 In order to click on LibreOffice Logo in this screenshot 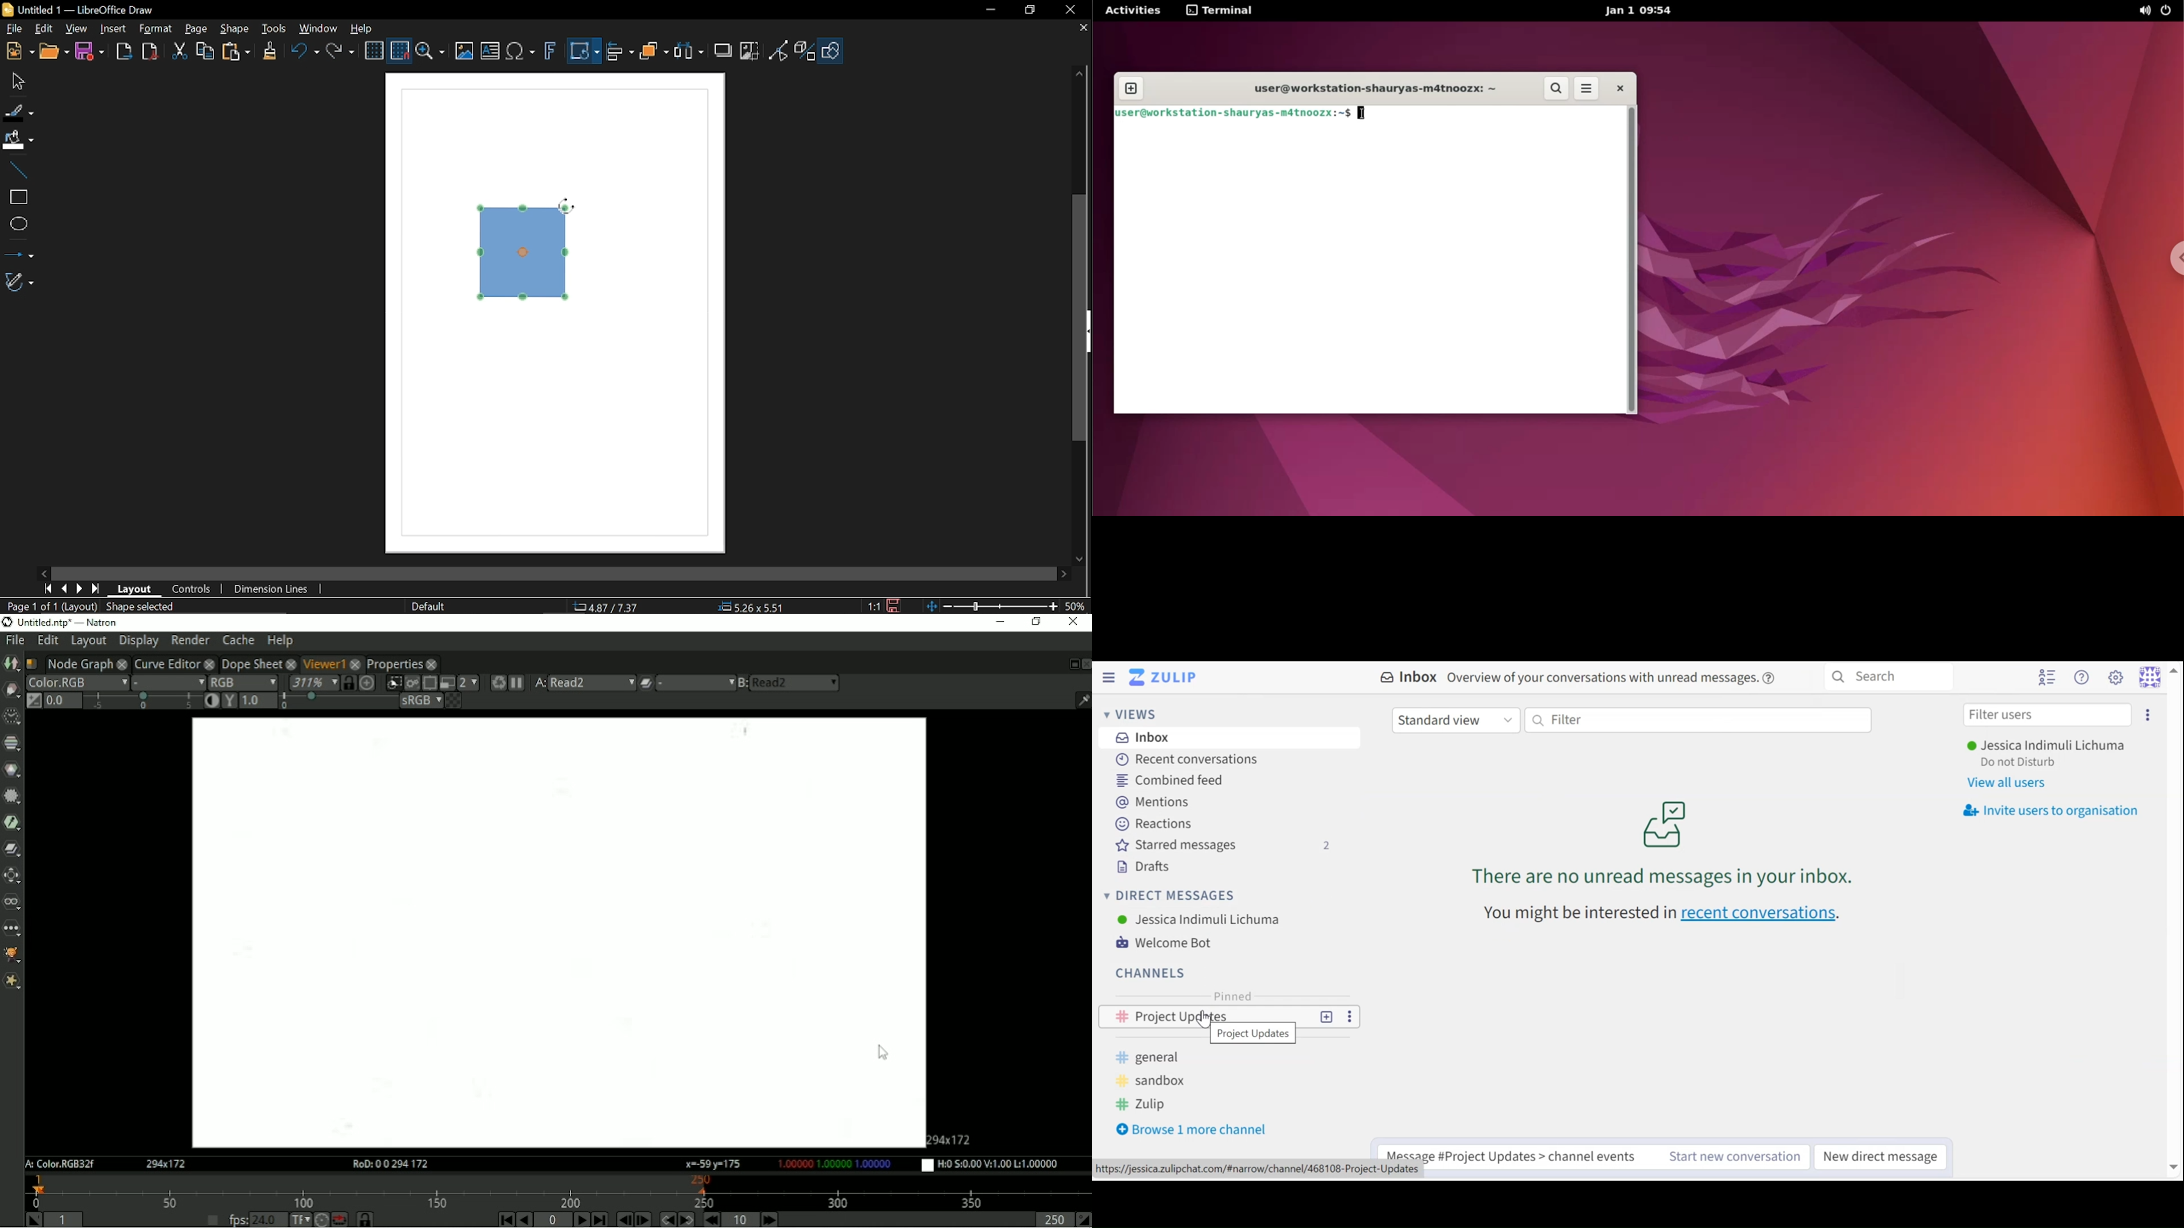, I will do `click(8, 10)`.